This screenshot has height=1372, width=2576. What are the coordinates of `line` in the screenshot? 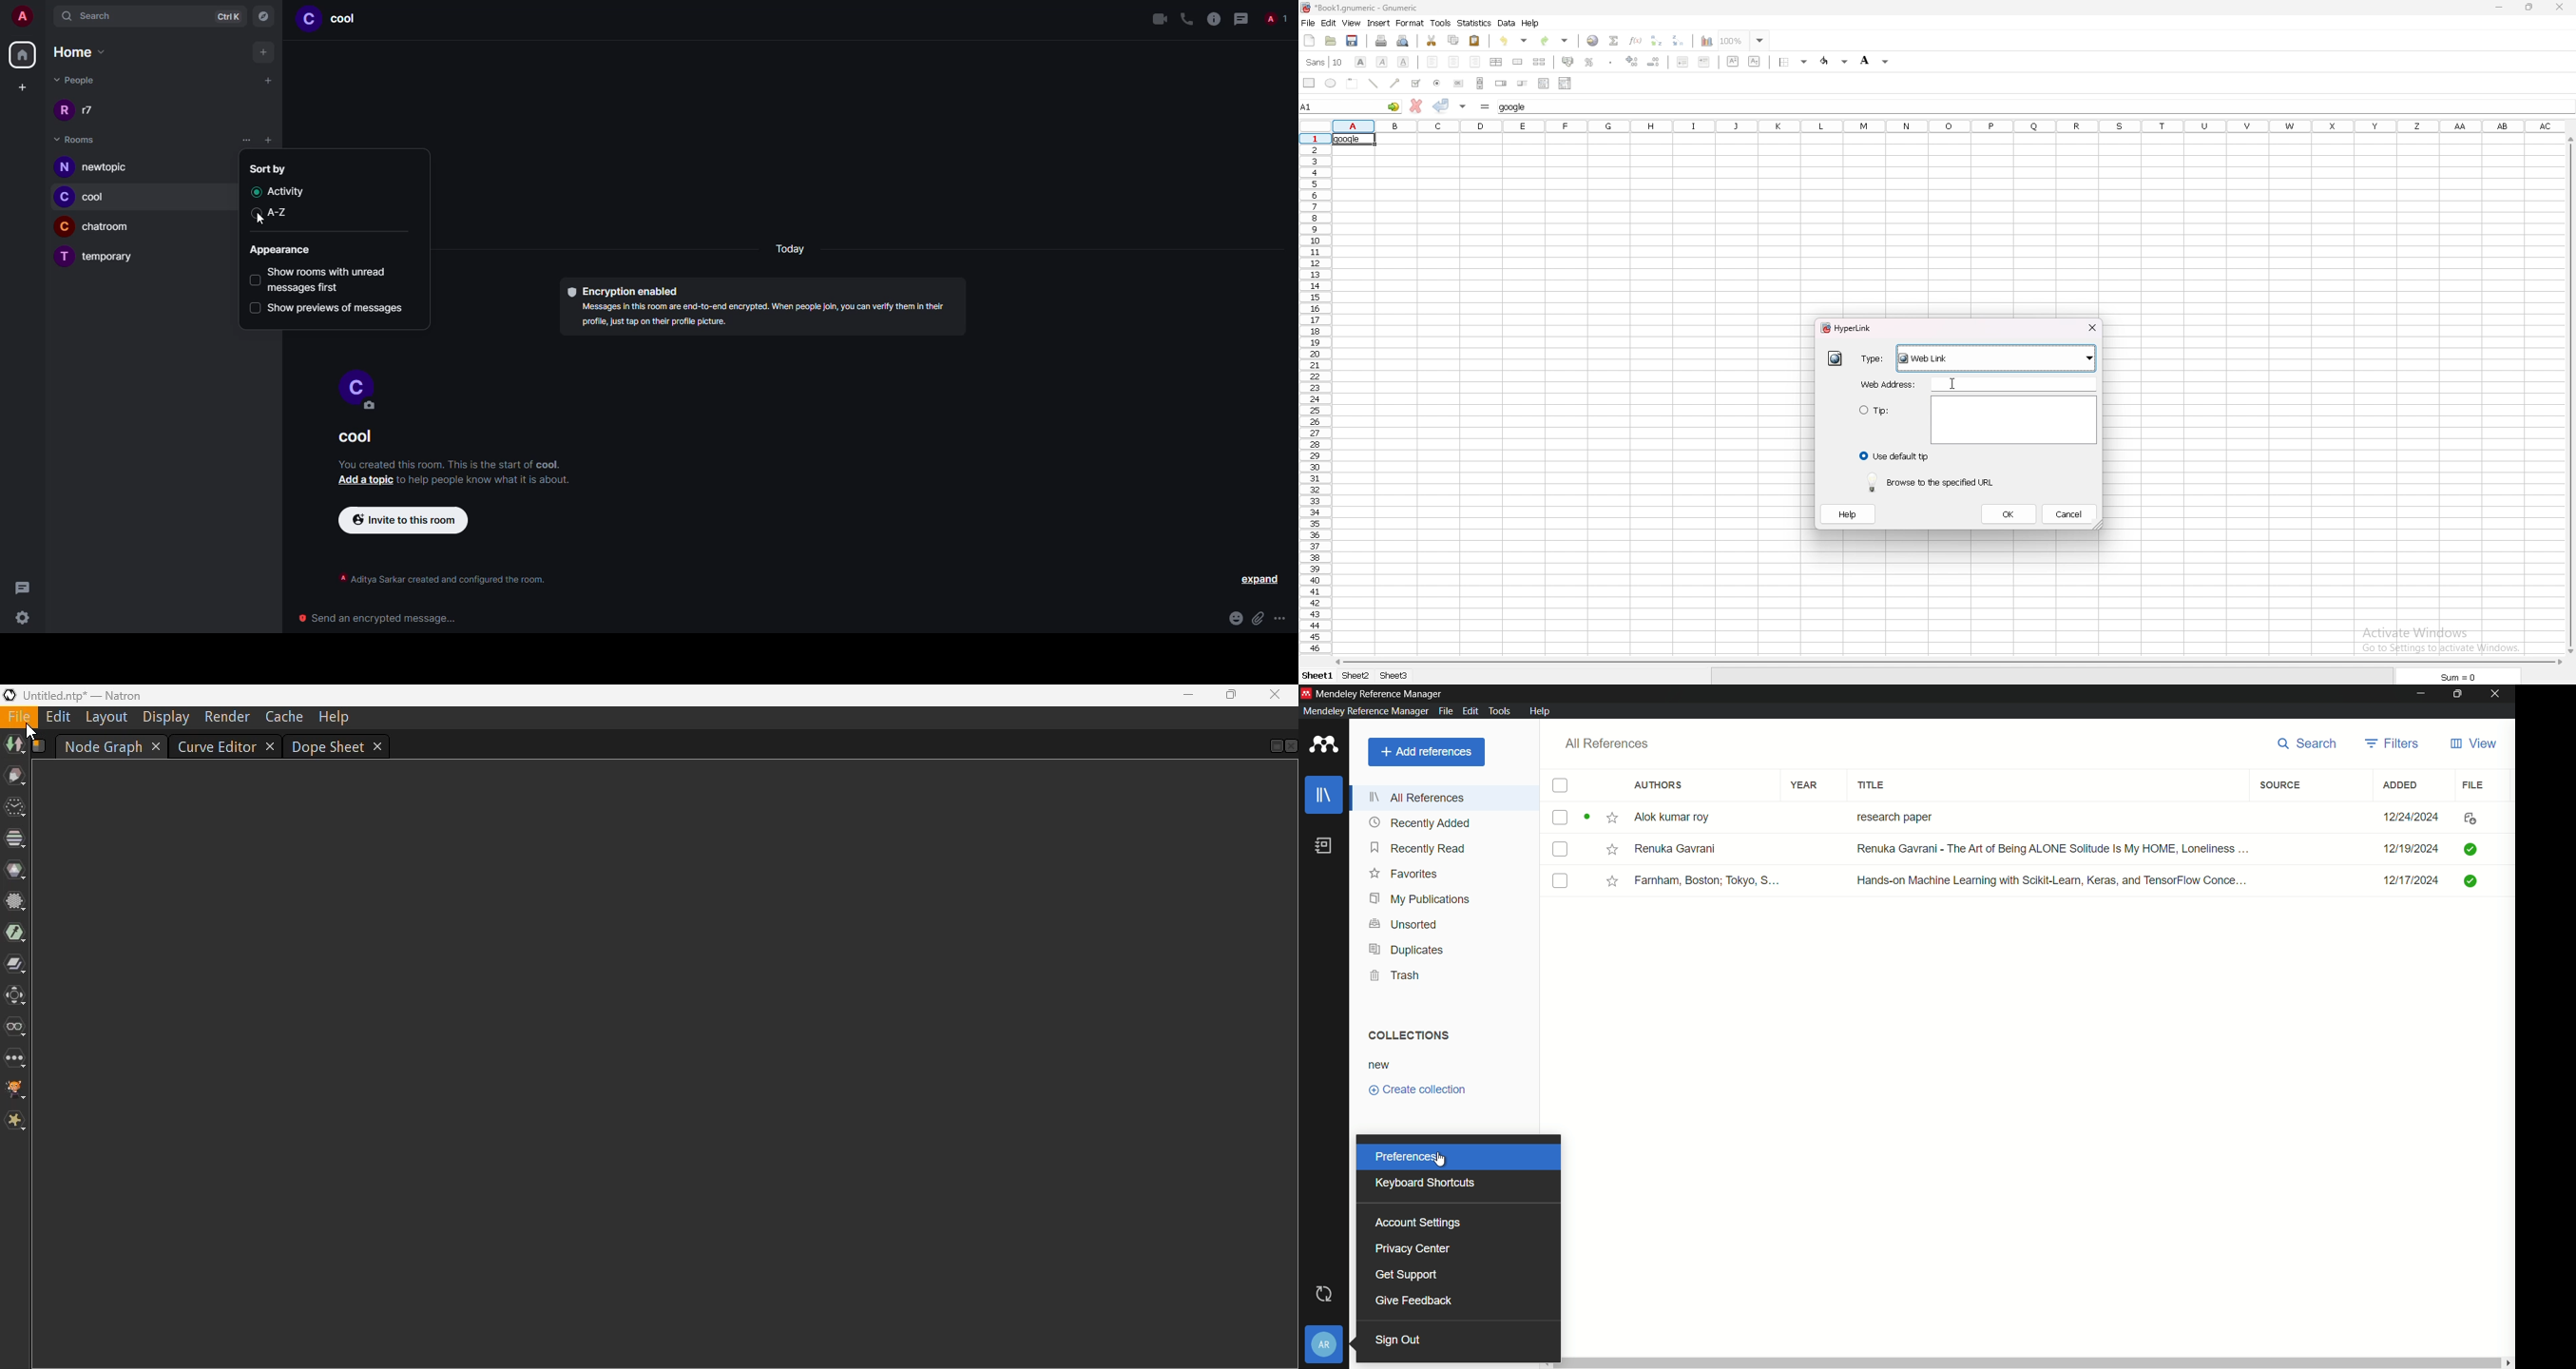 It's located at (1374, 82).